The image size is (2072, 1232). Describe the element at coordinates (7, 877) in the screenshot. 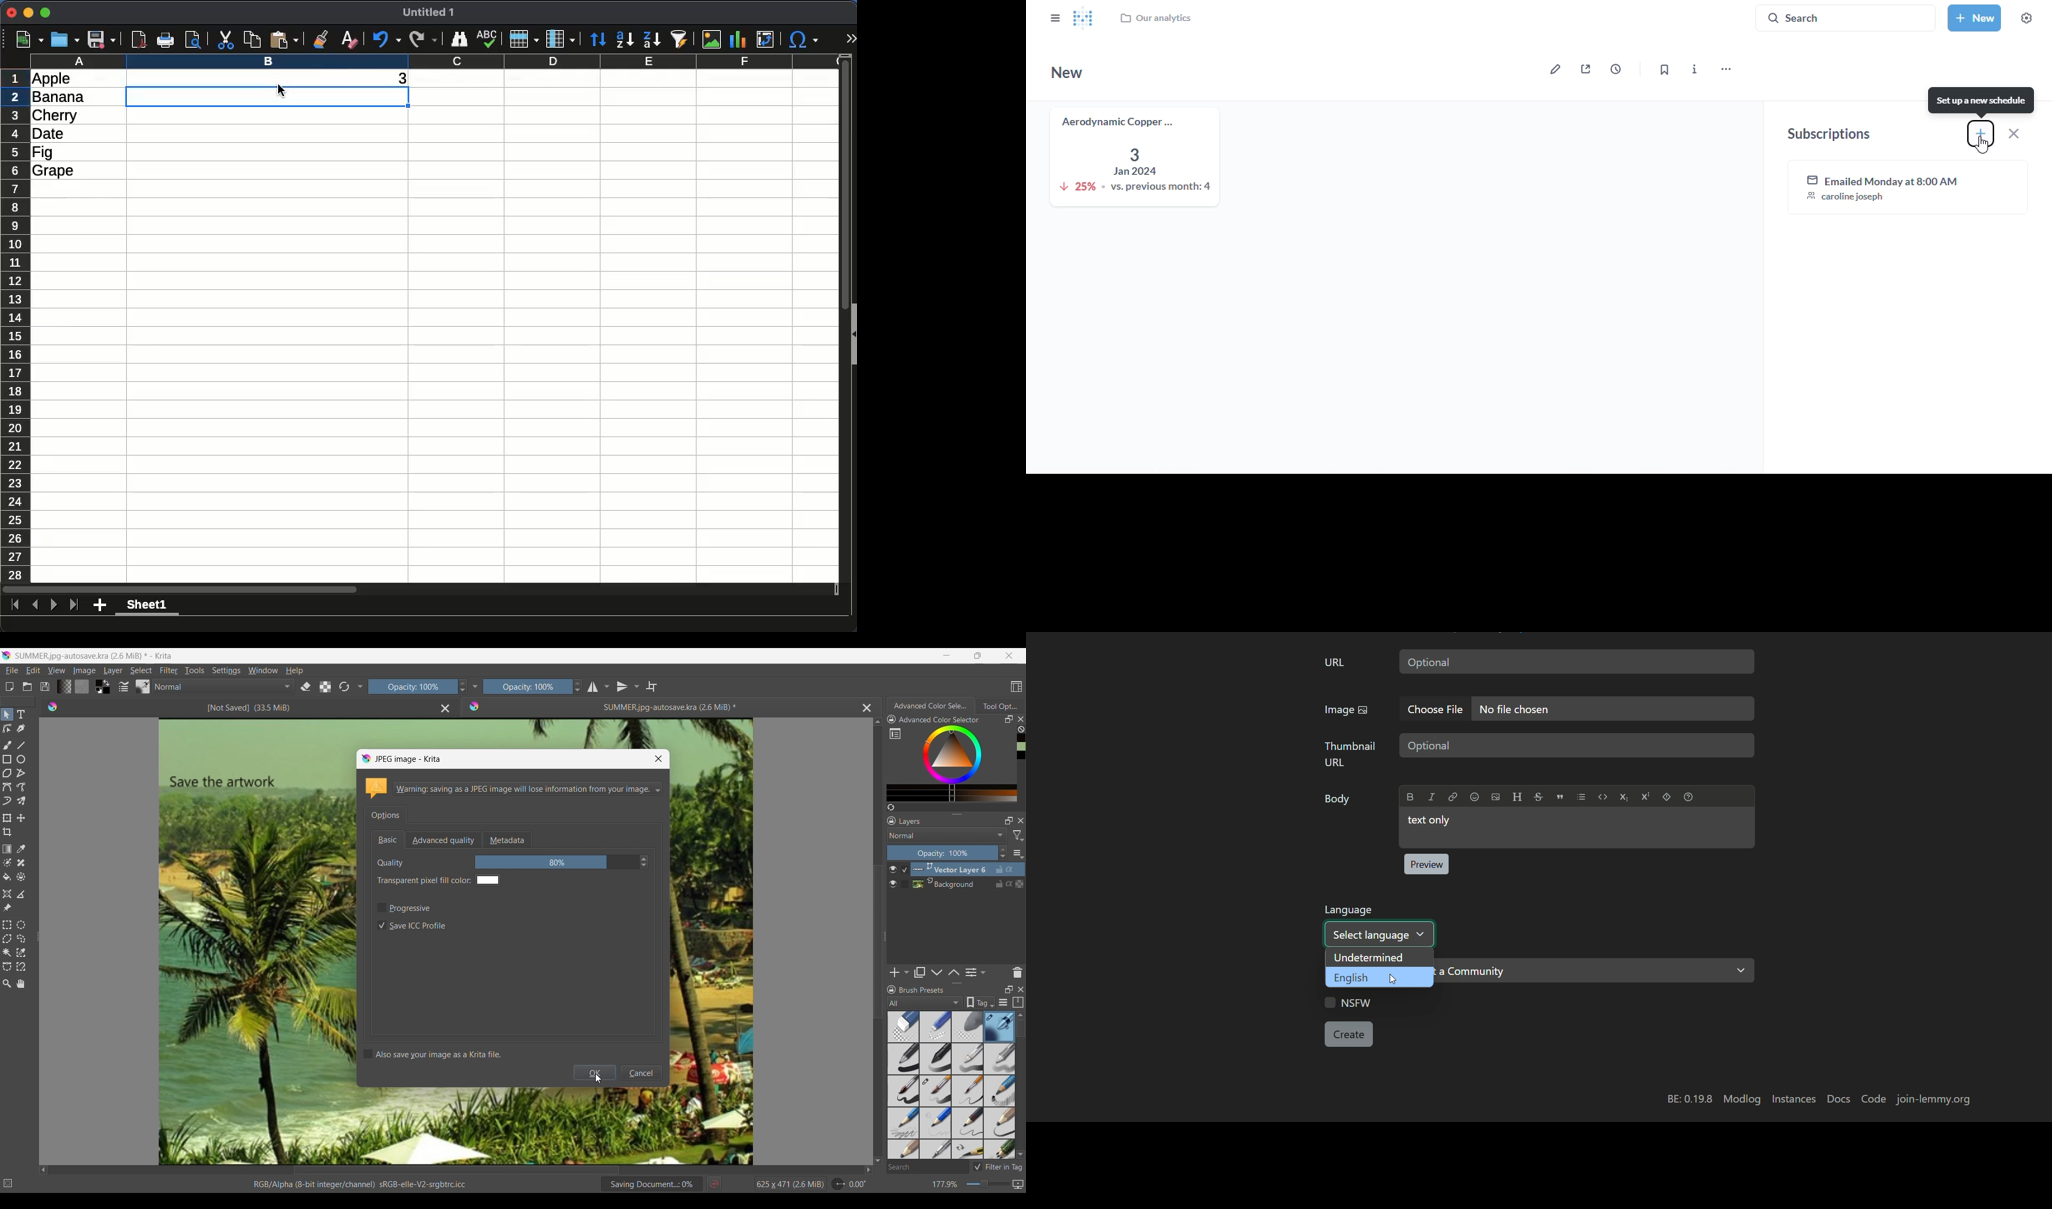

I see `Fill tool` at that location.